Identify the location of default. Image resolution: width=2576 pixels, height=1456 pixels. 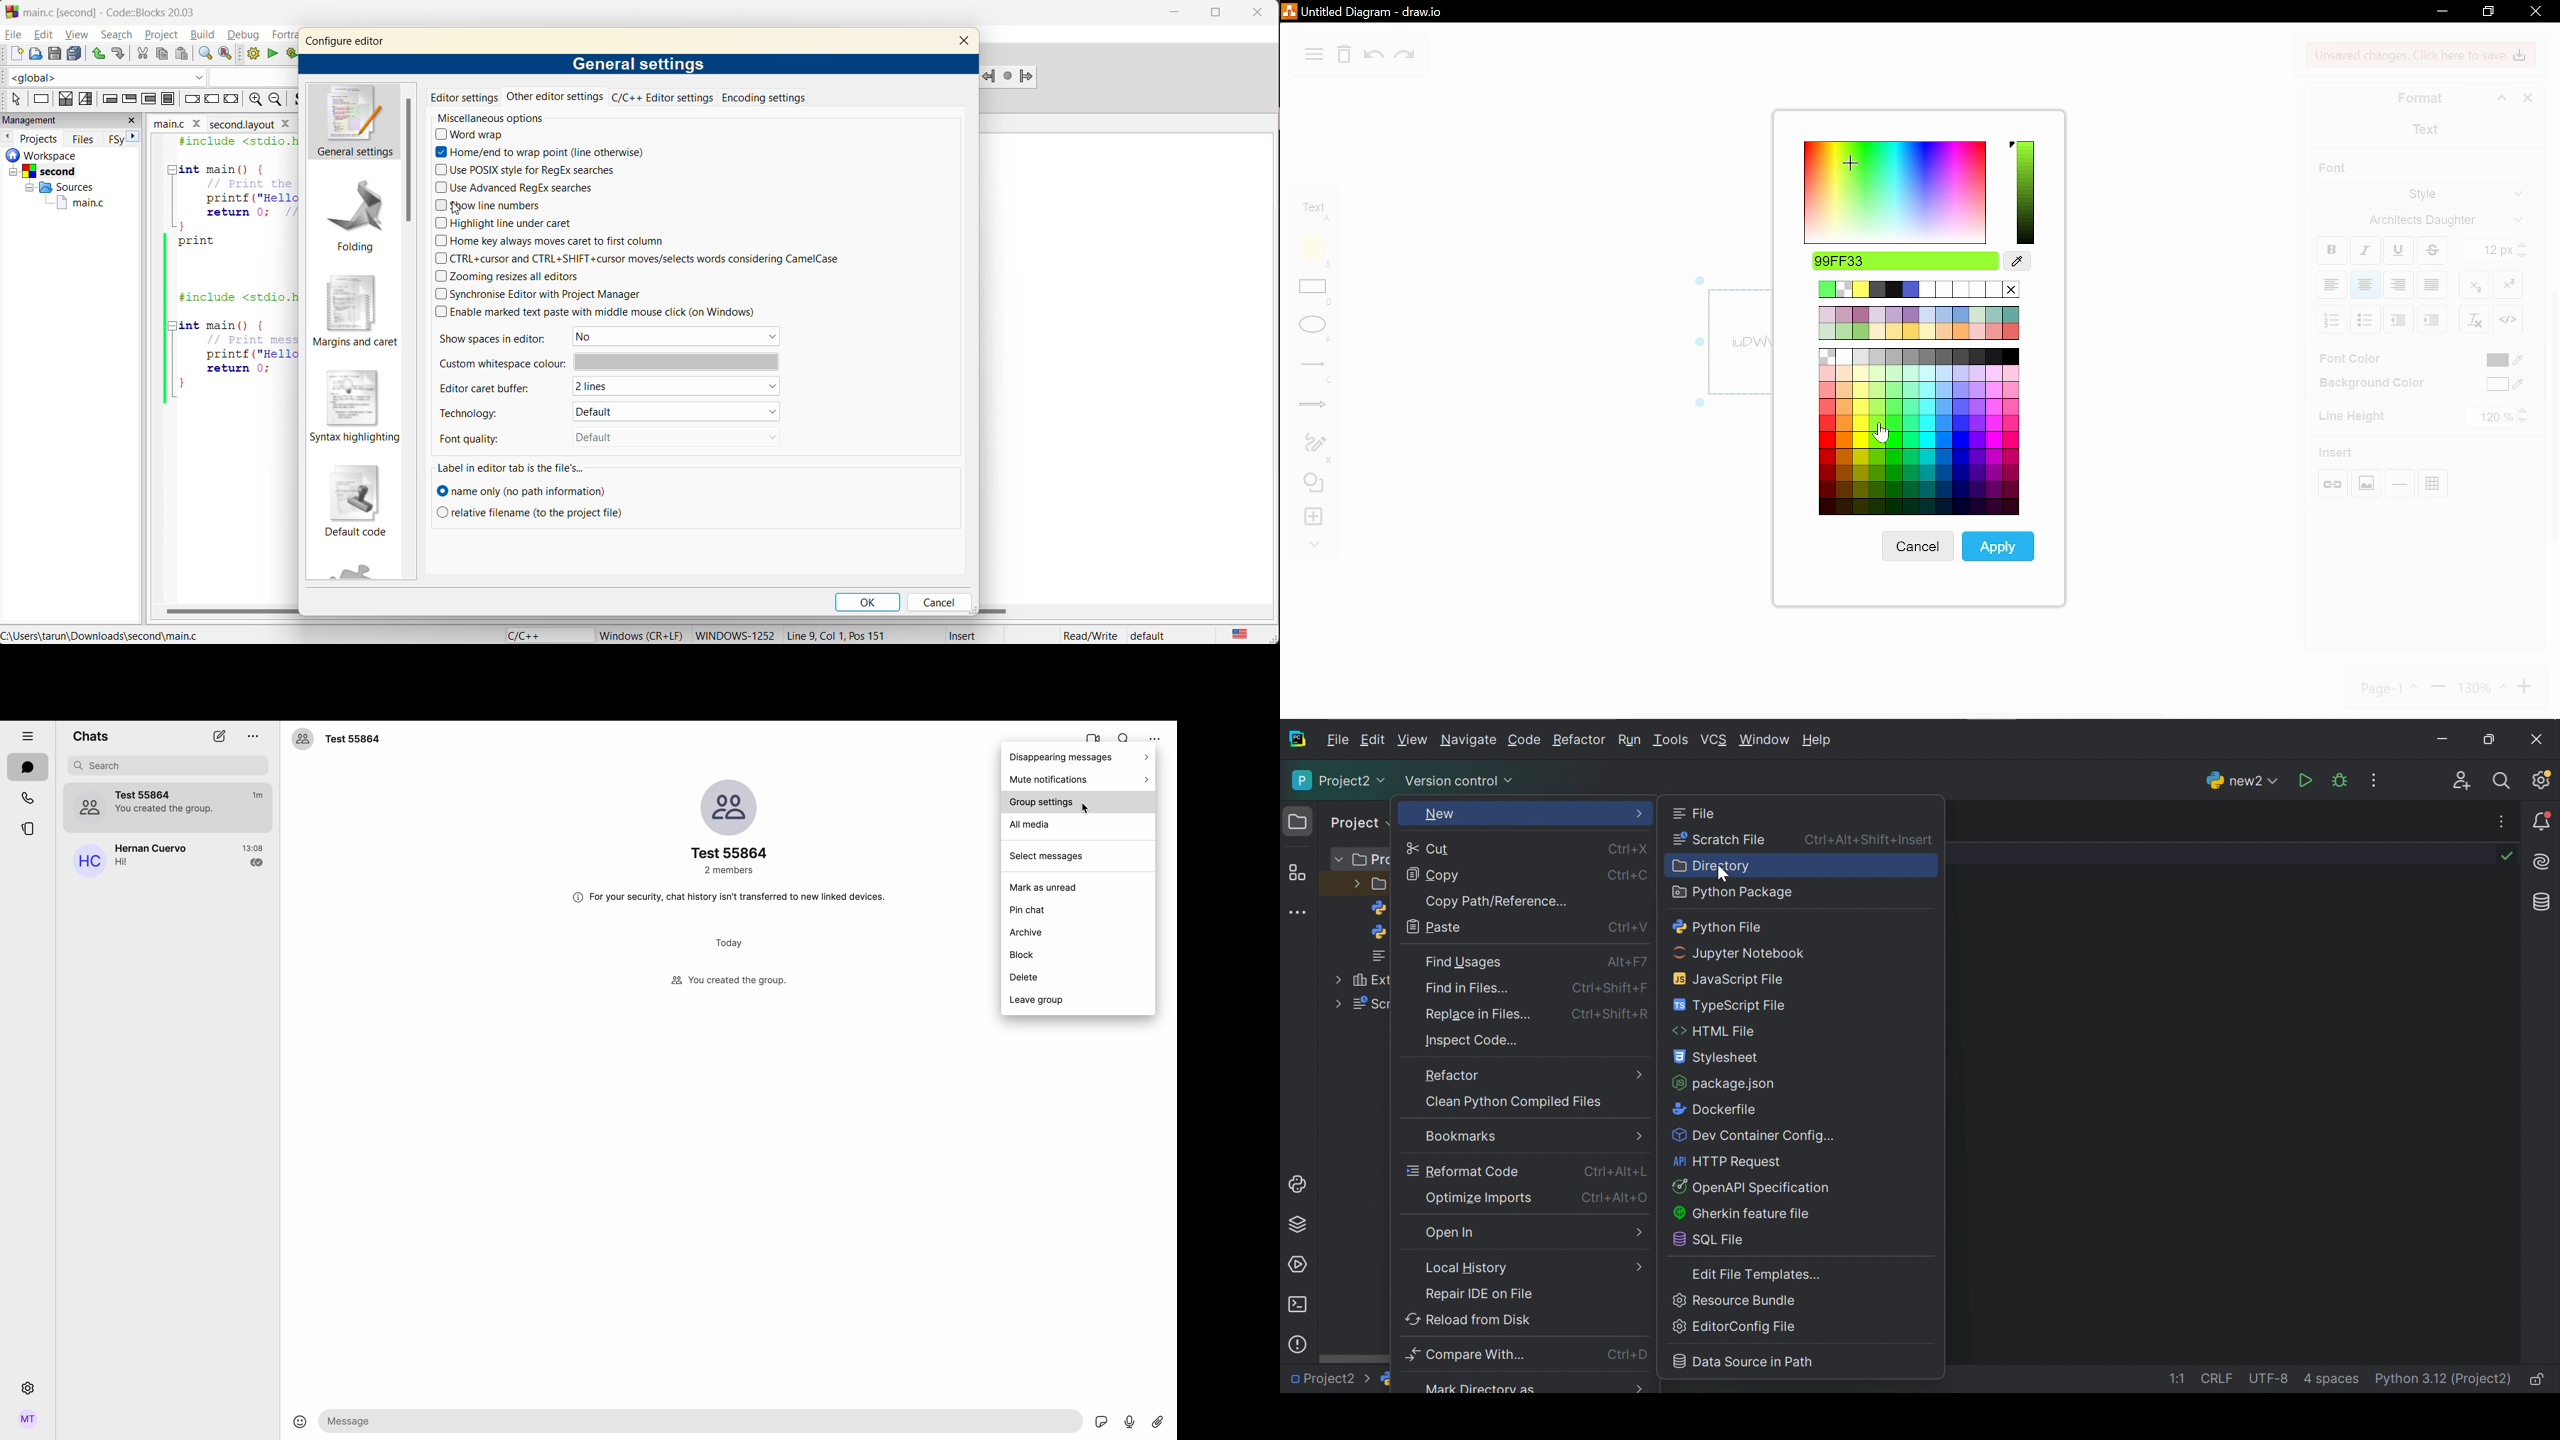
(673, 413).